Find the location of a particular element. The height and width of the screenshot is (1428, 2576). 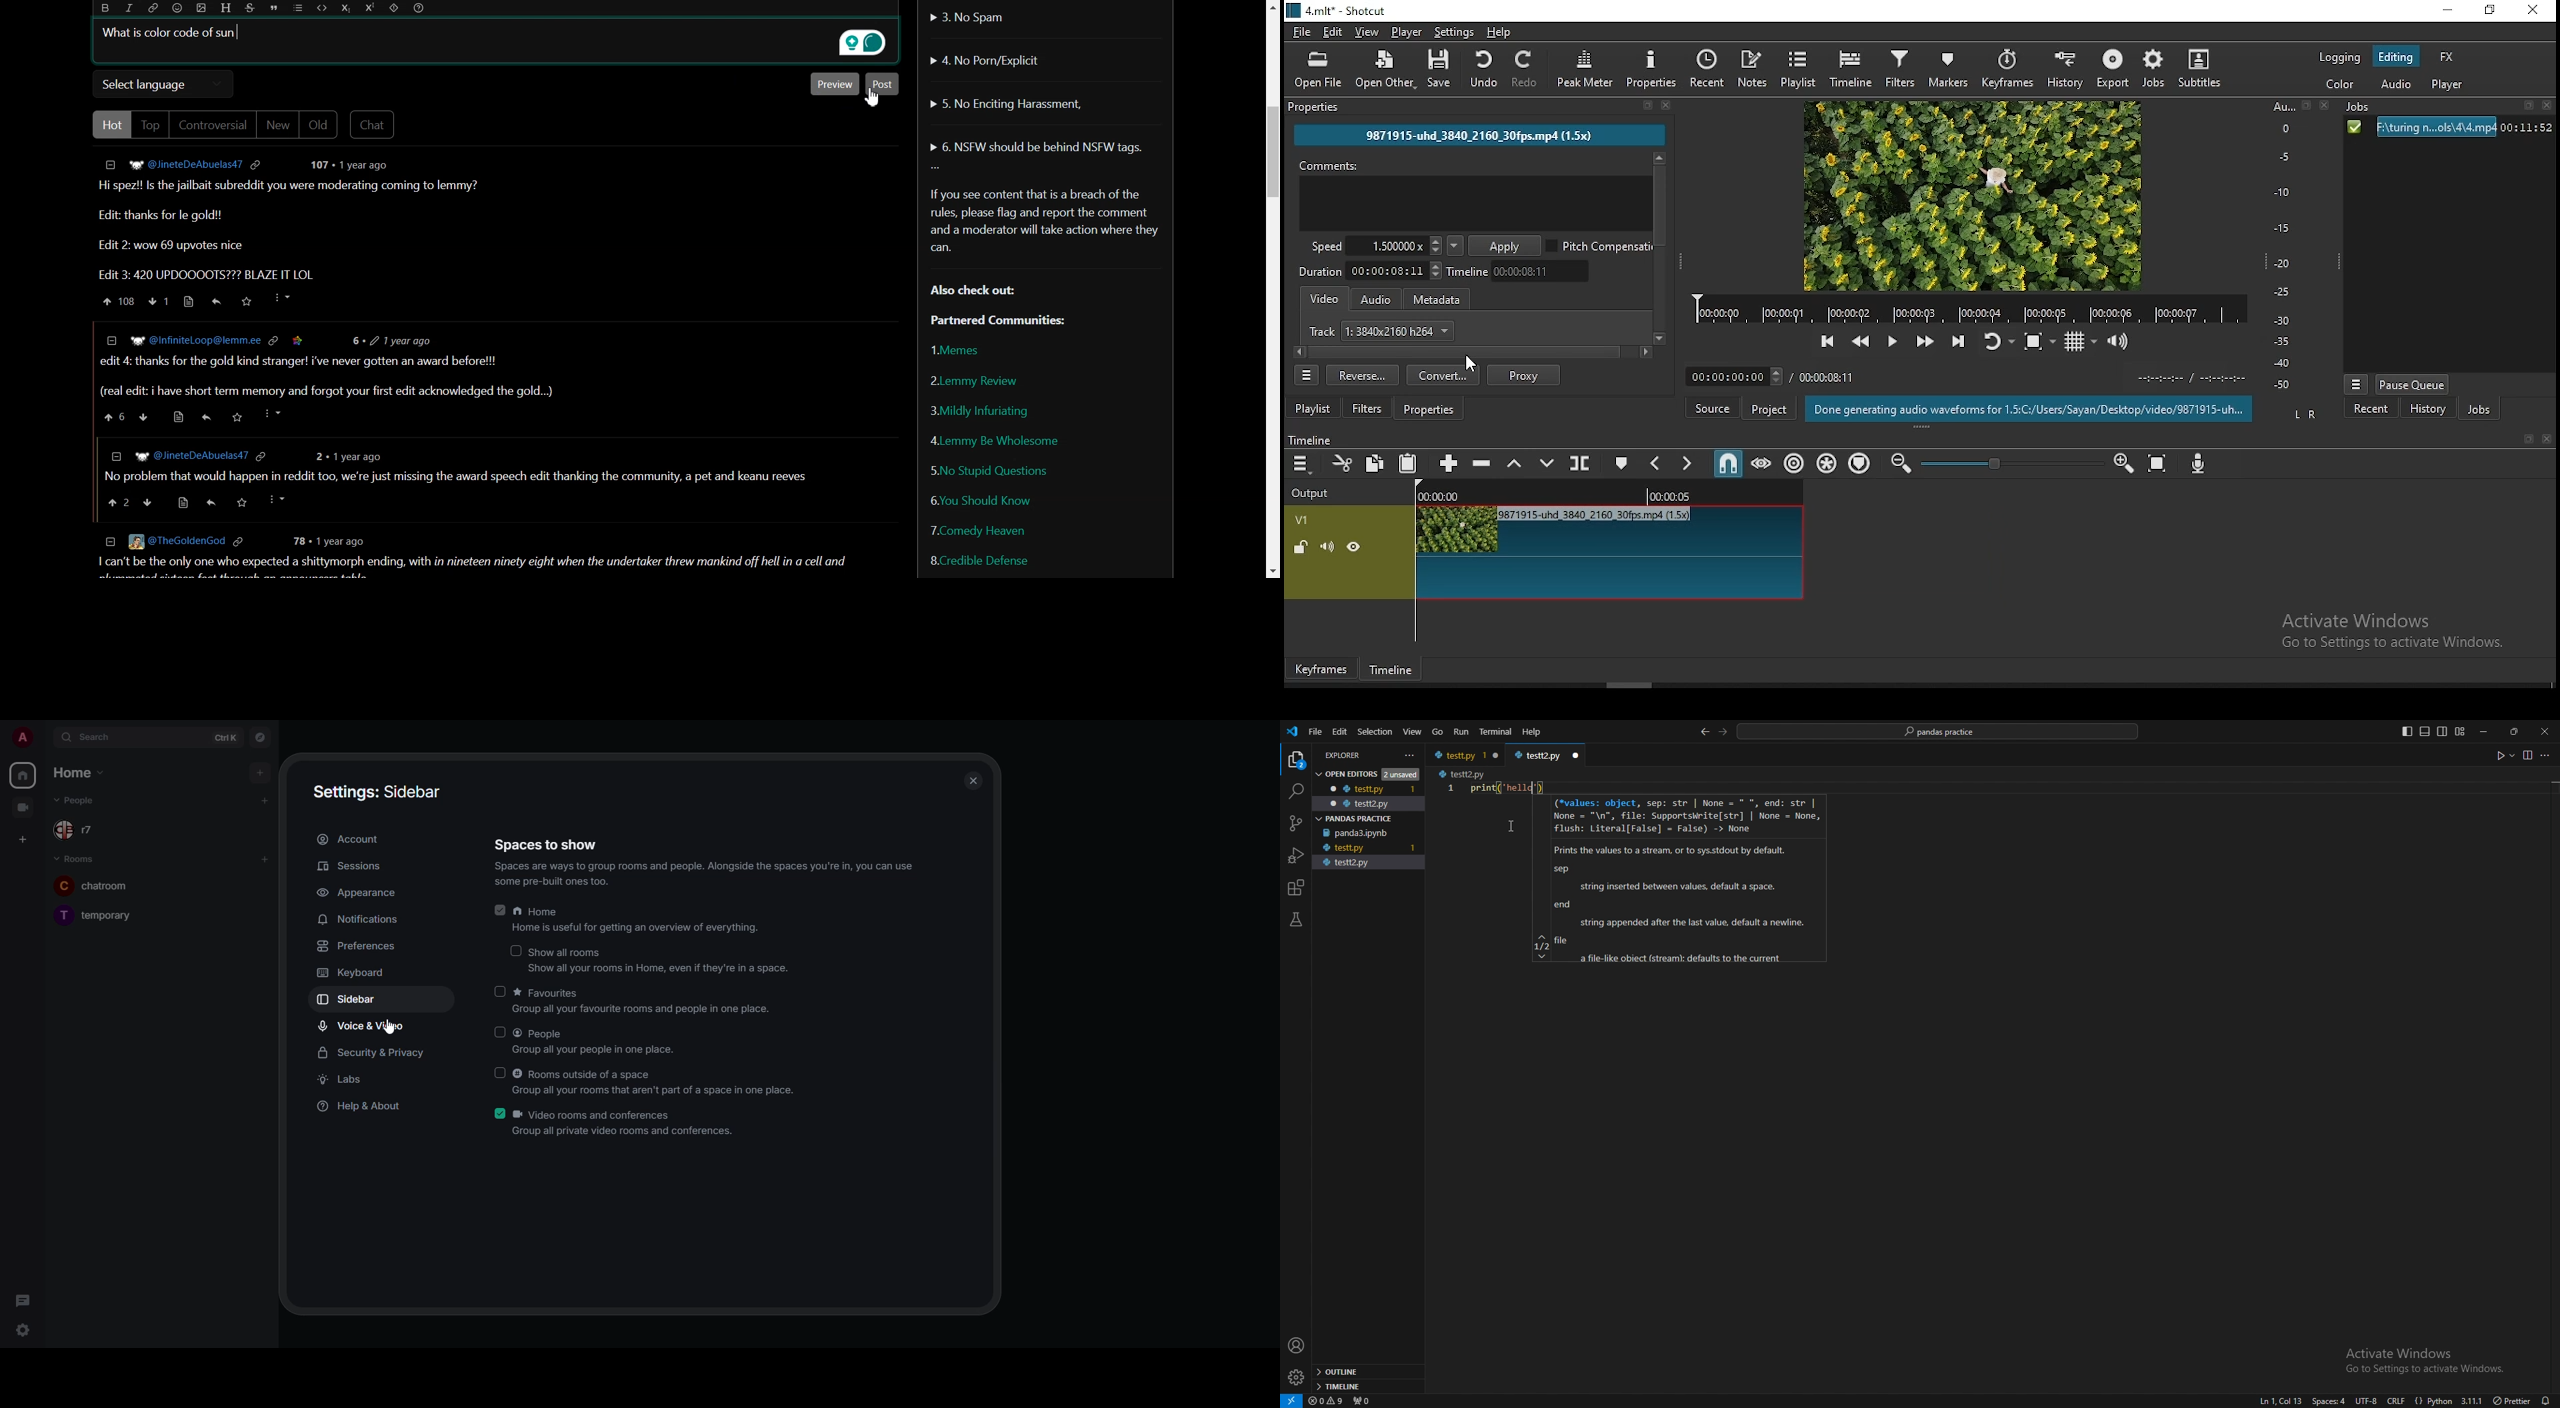

run is located at coordinates (1463, 732).